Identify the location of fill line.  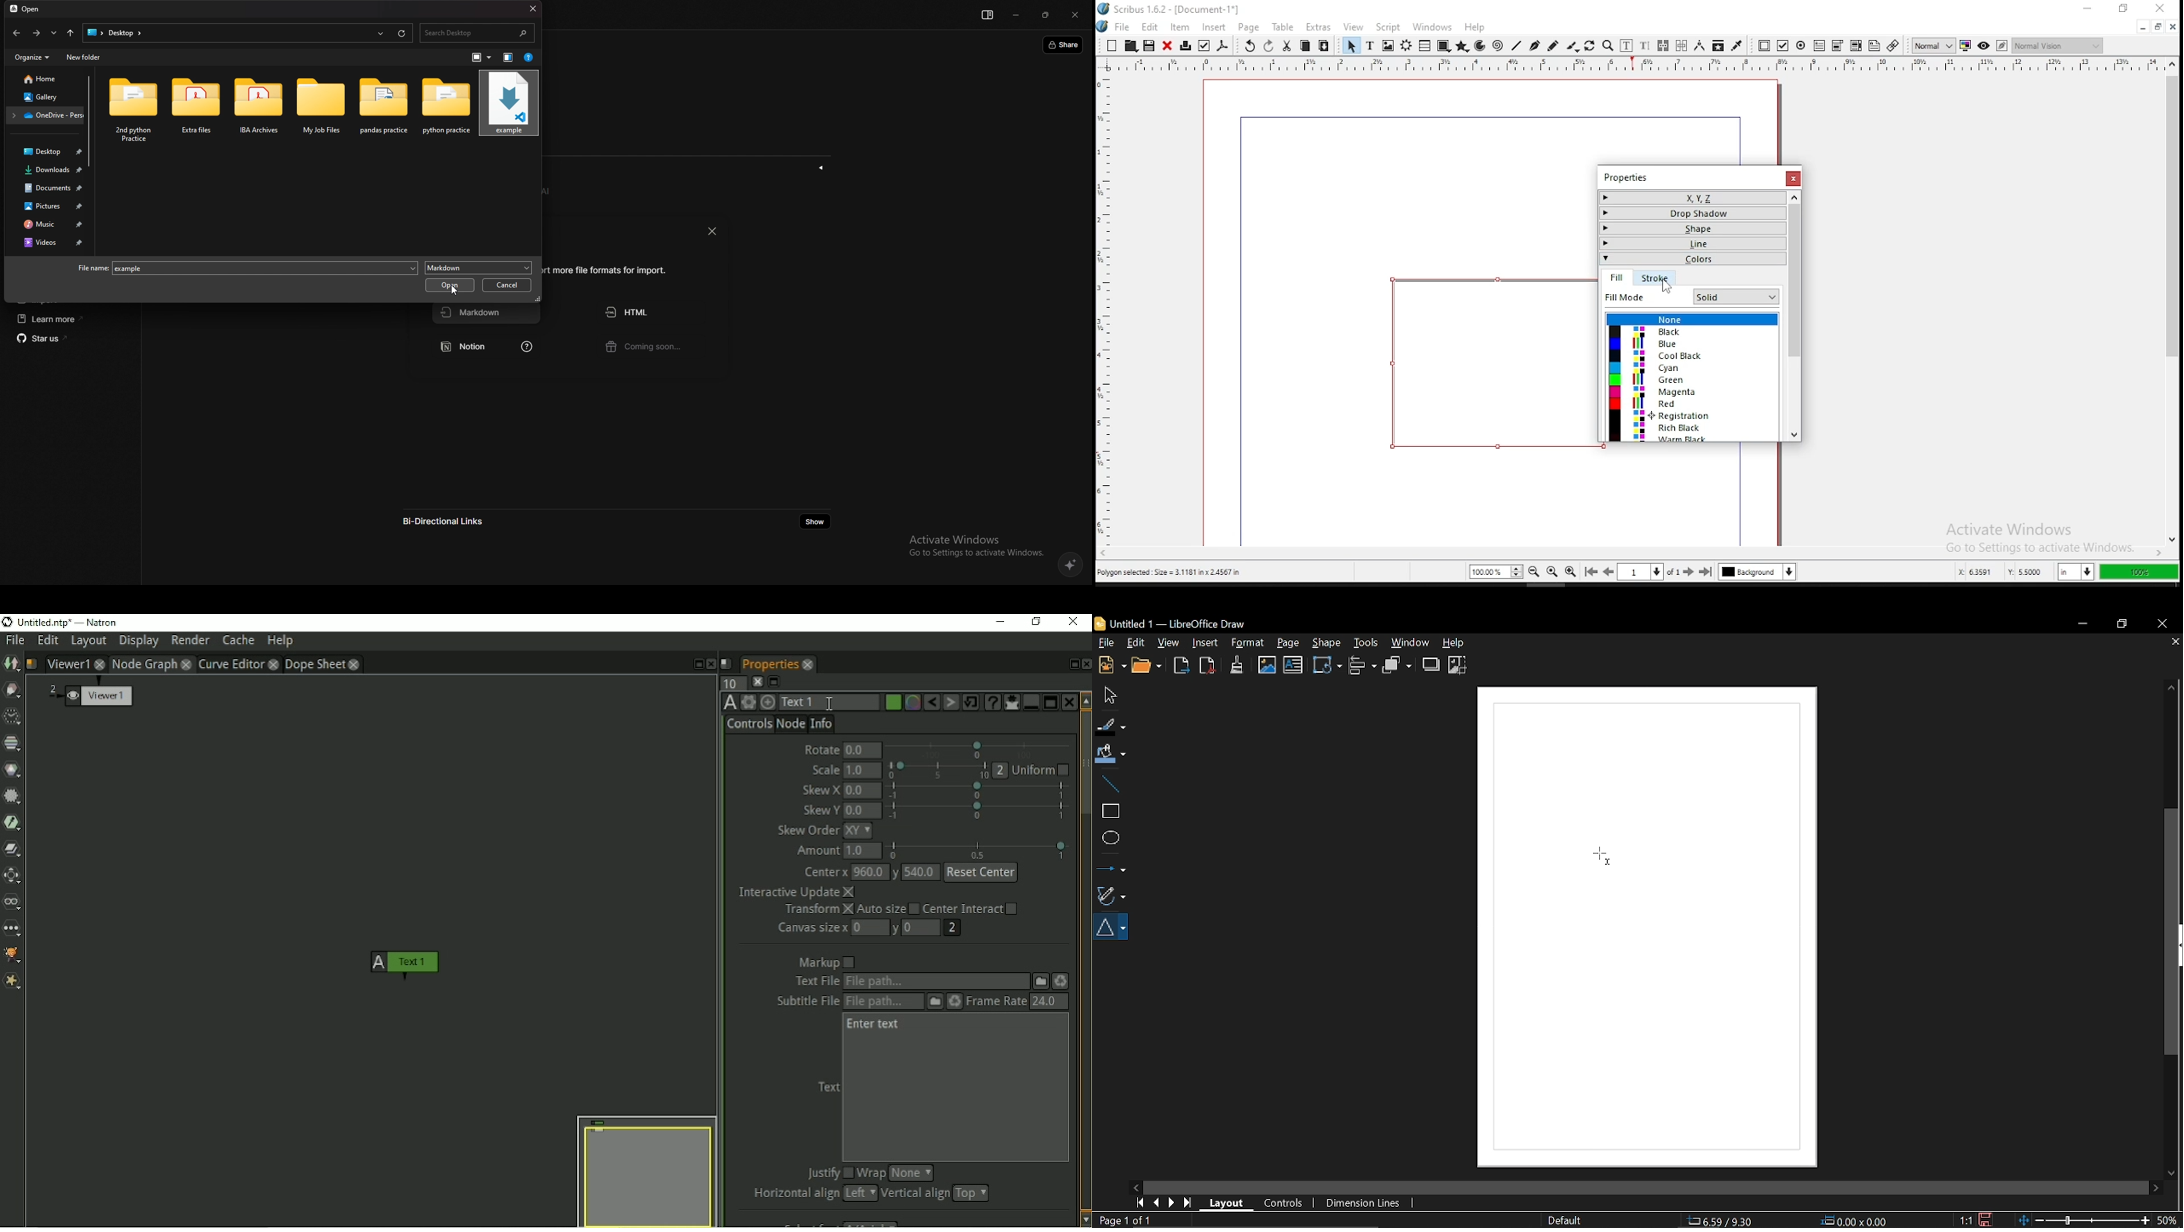
(1112, 726).